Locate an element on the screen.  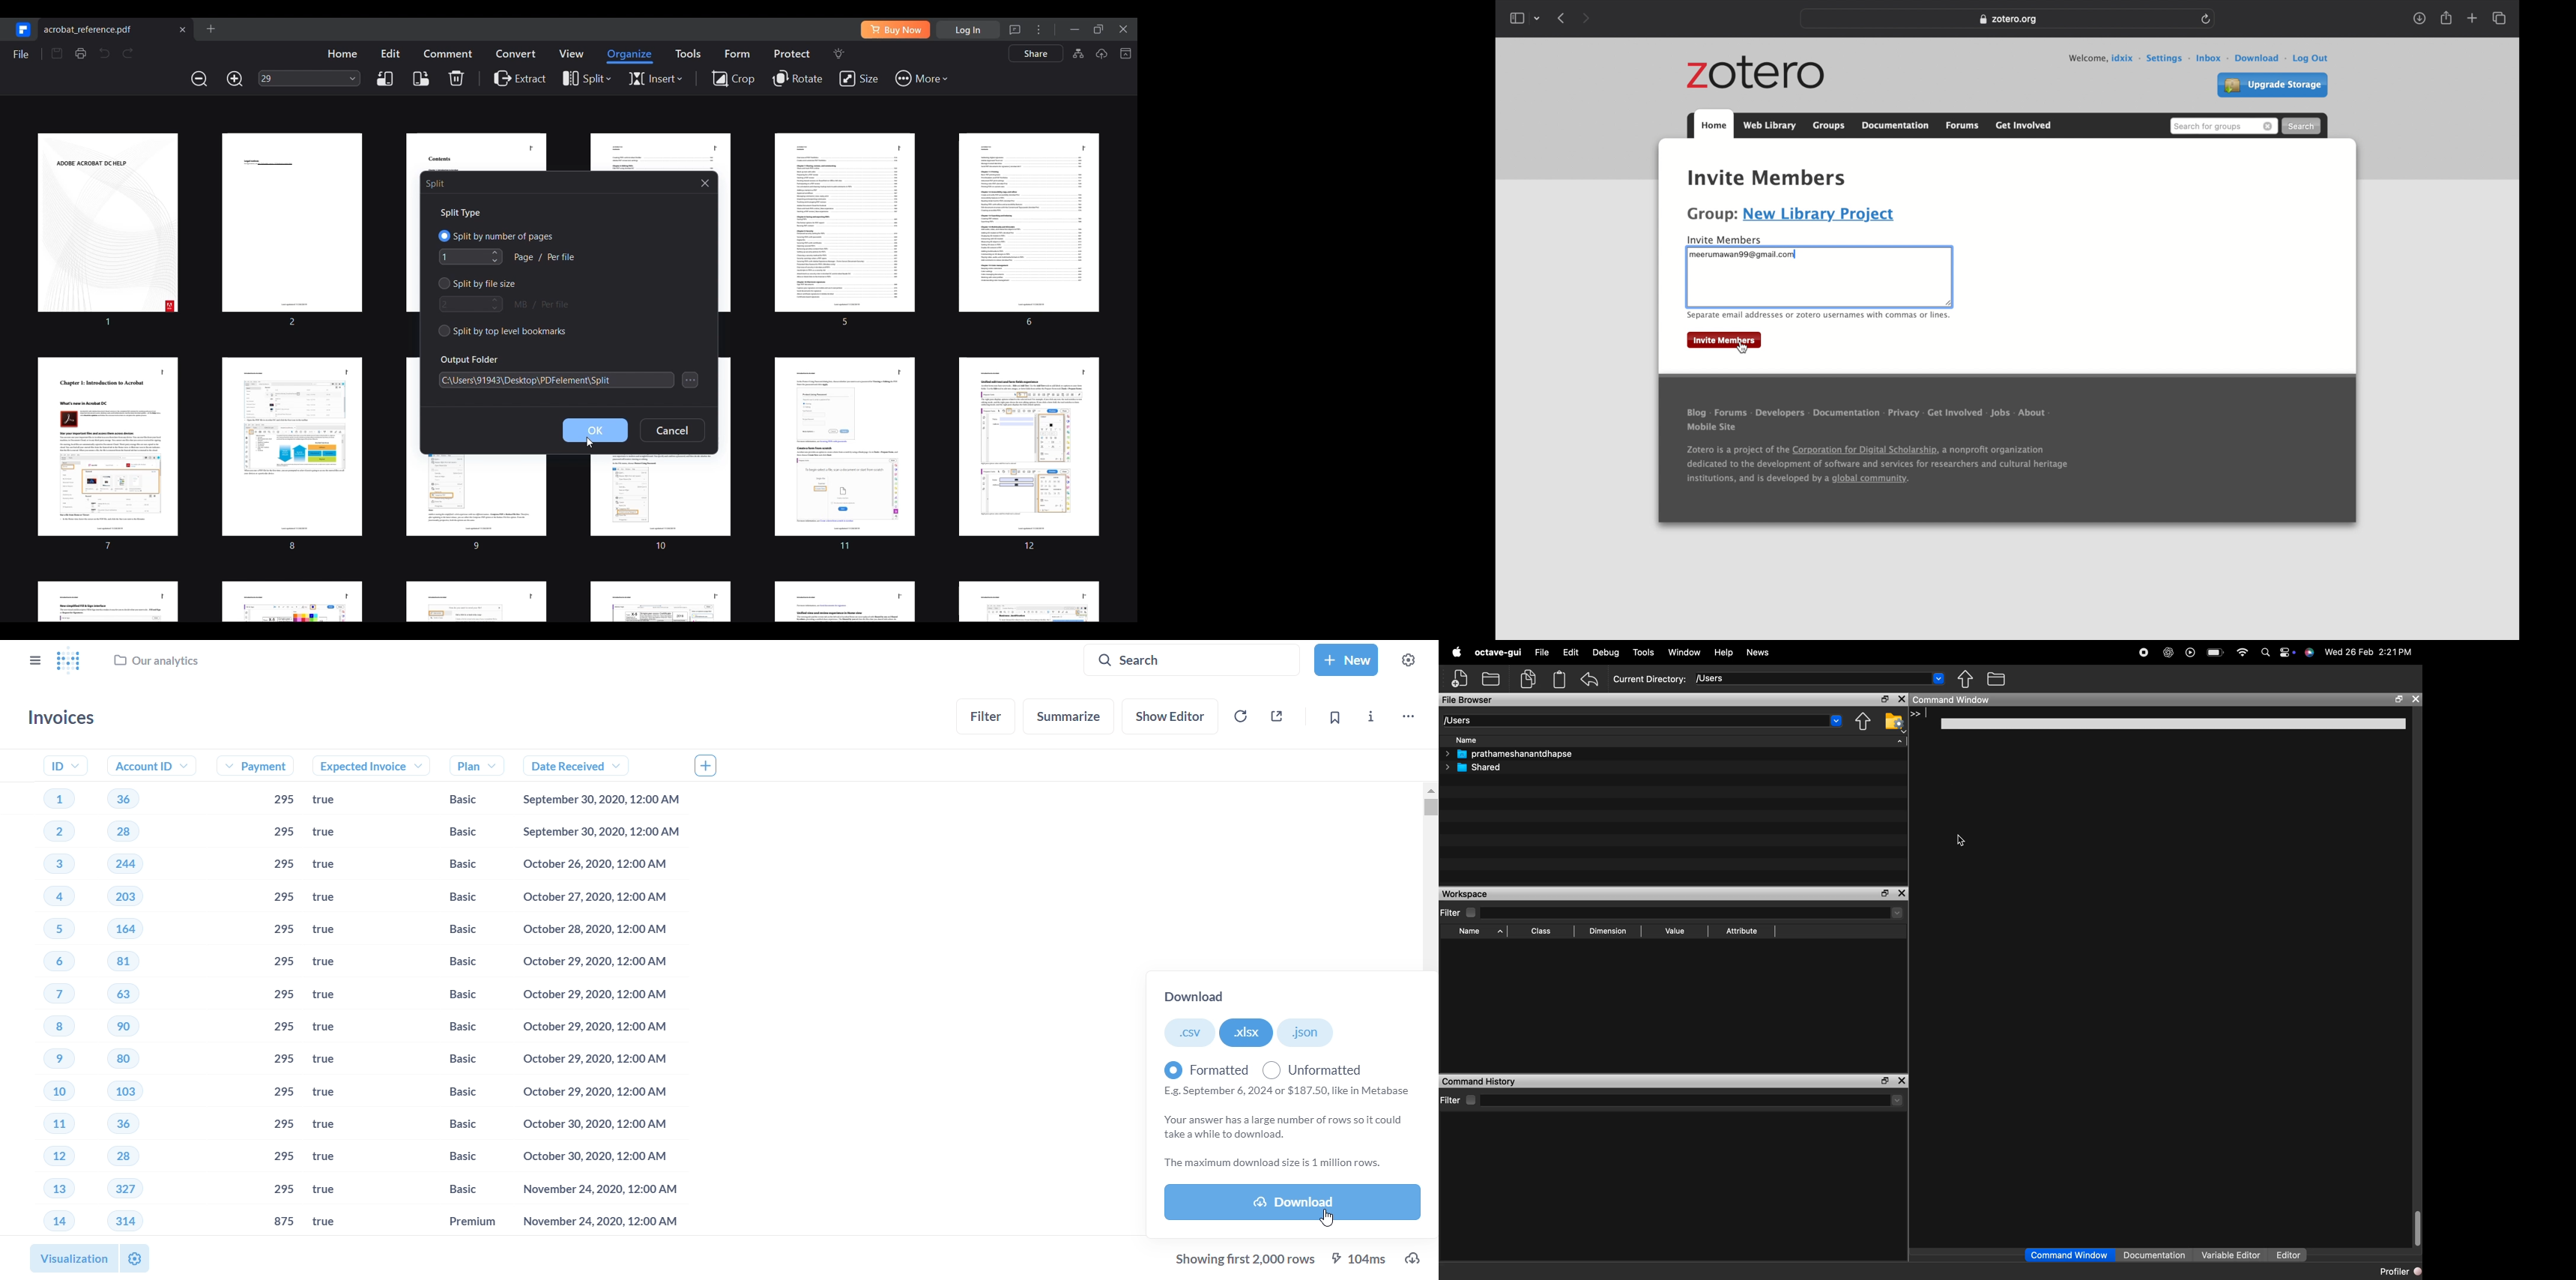
Buy software is located at coordinates (895, 30).